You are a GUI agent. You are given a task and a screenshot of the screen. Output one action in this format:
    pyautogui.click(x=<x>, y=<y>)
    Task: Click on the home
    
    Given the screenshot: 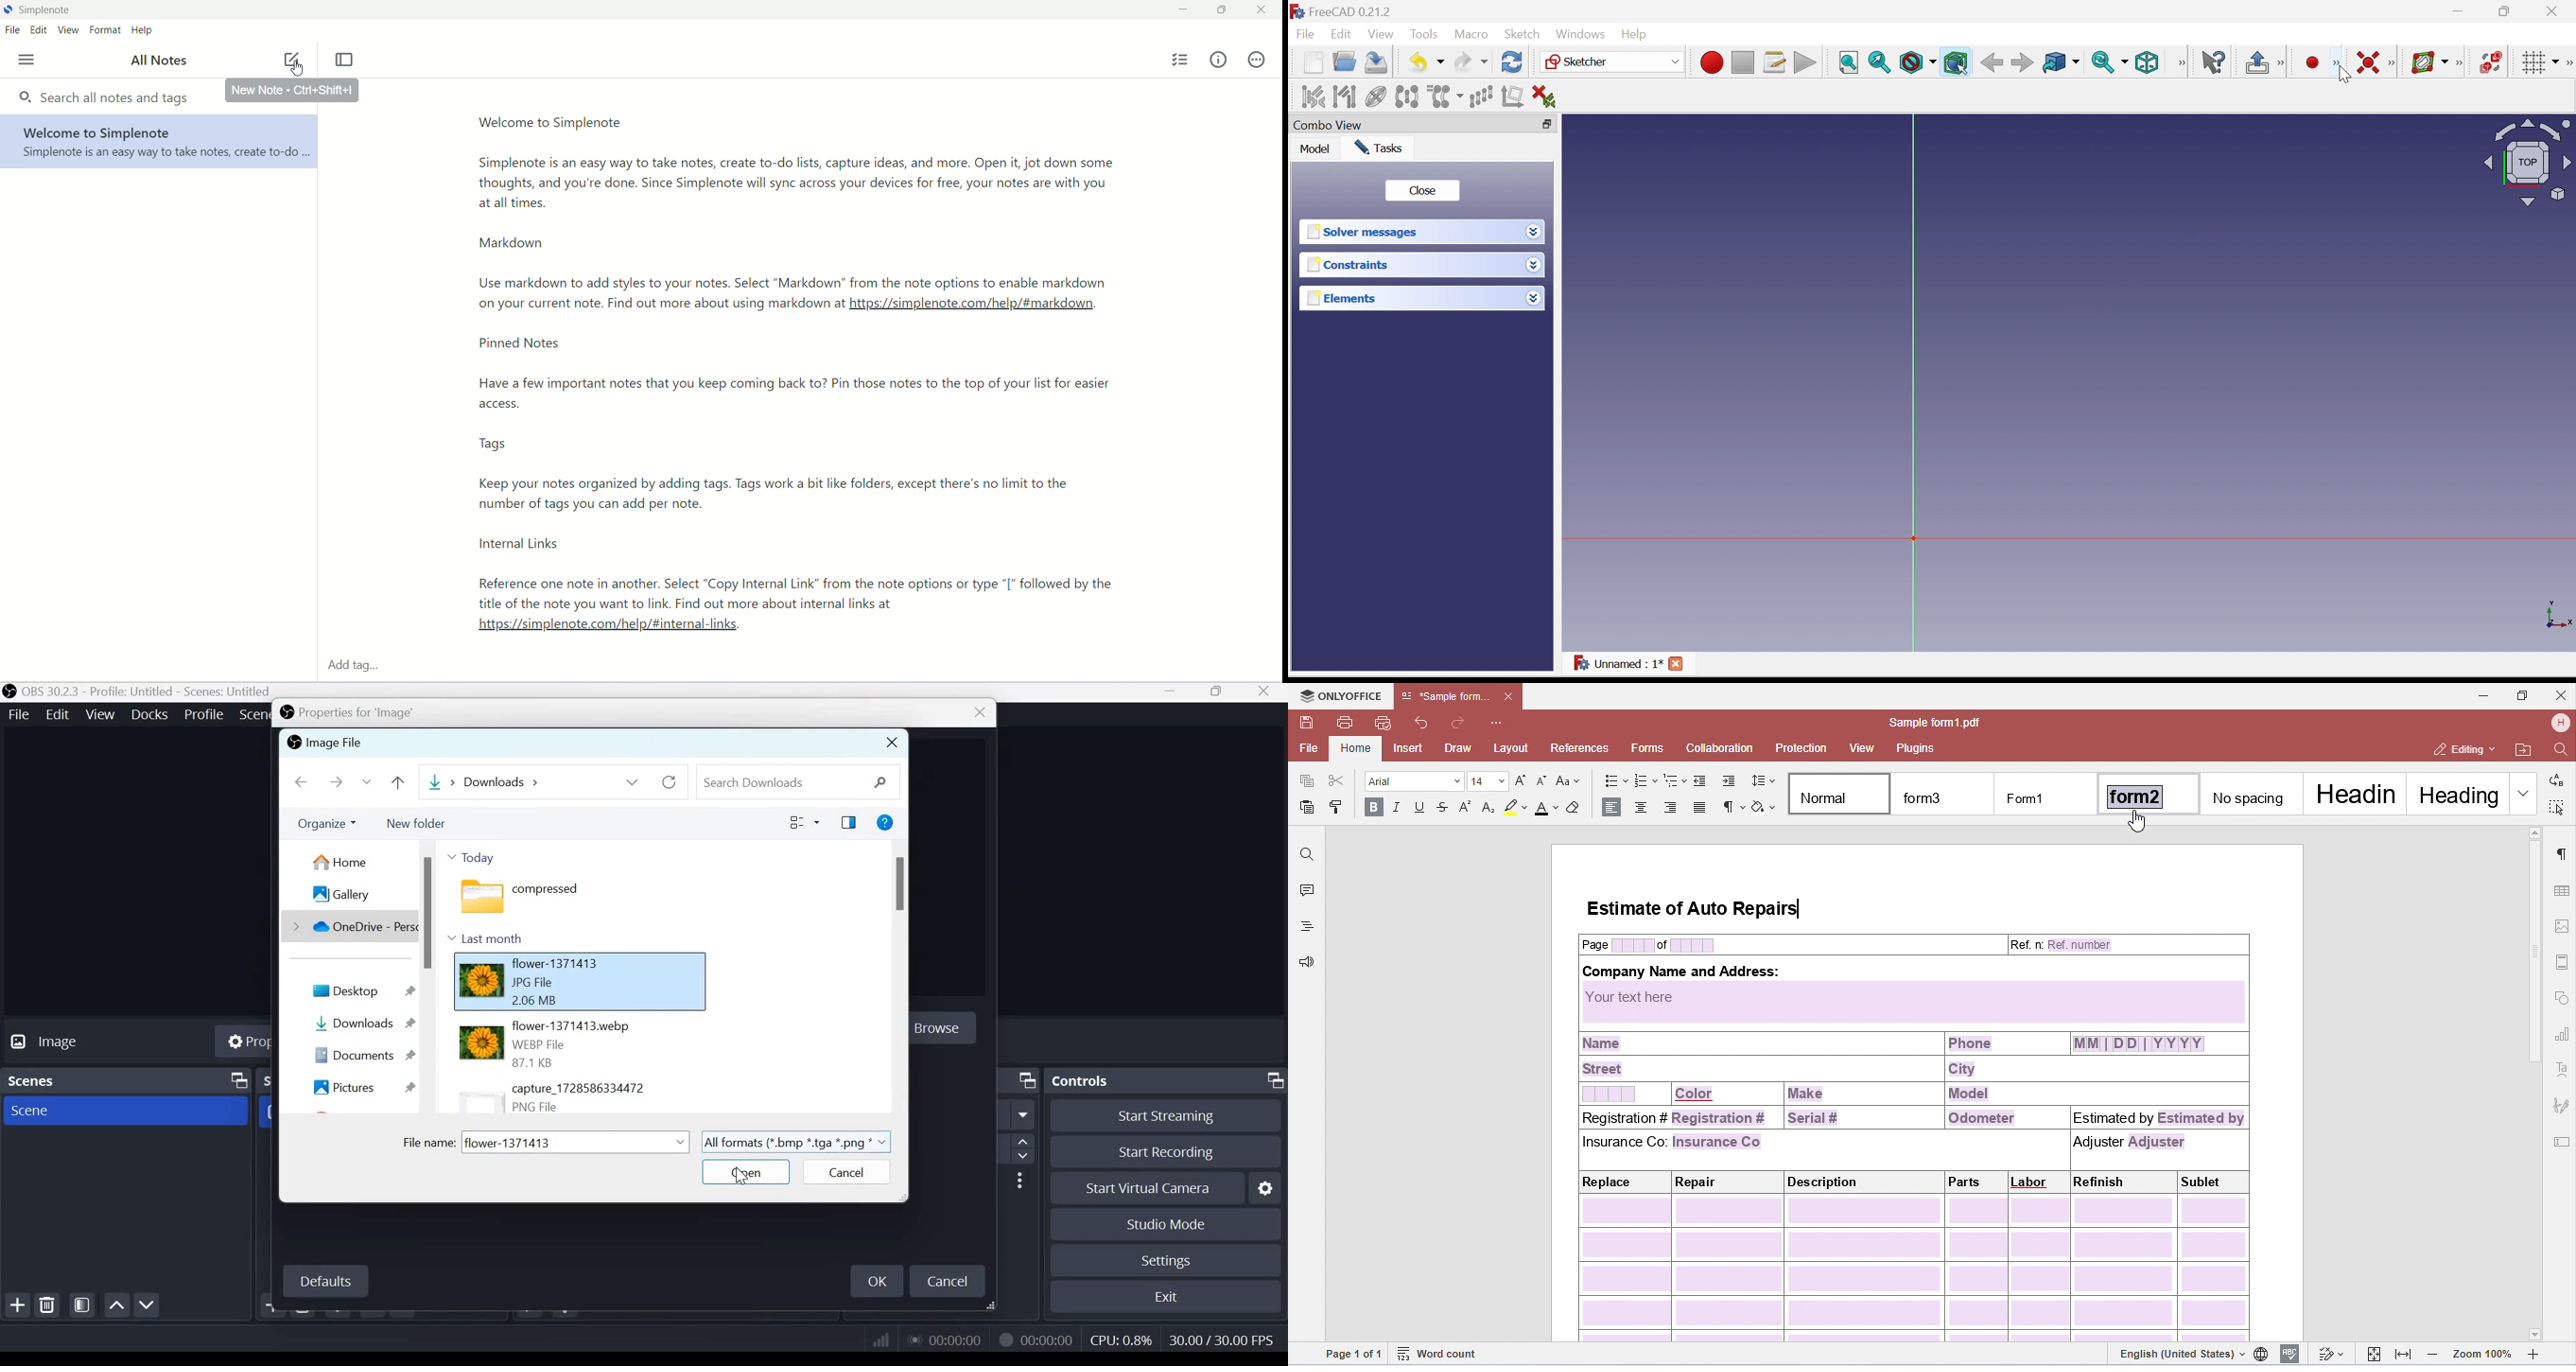 What is the action you would take?
    pyautogui.click(x=339, y=862)
    